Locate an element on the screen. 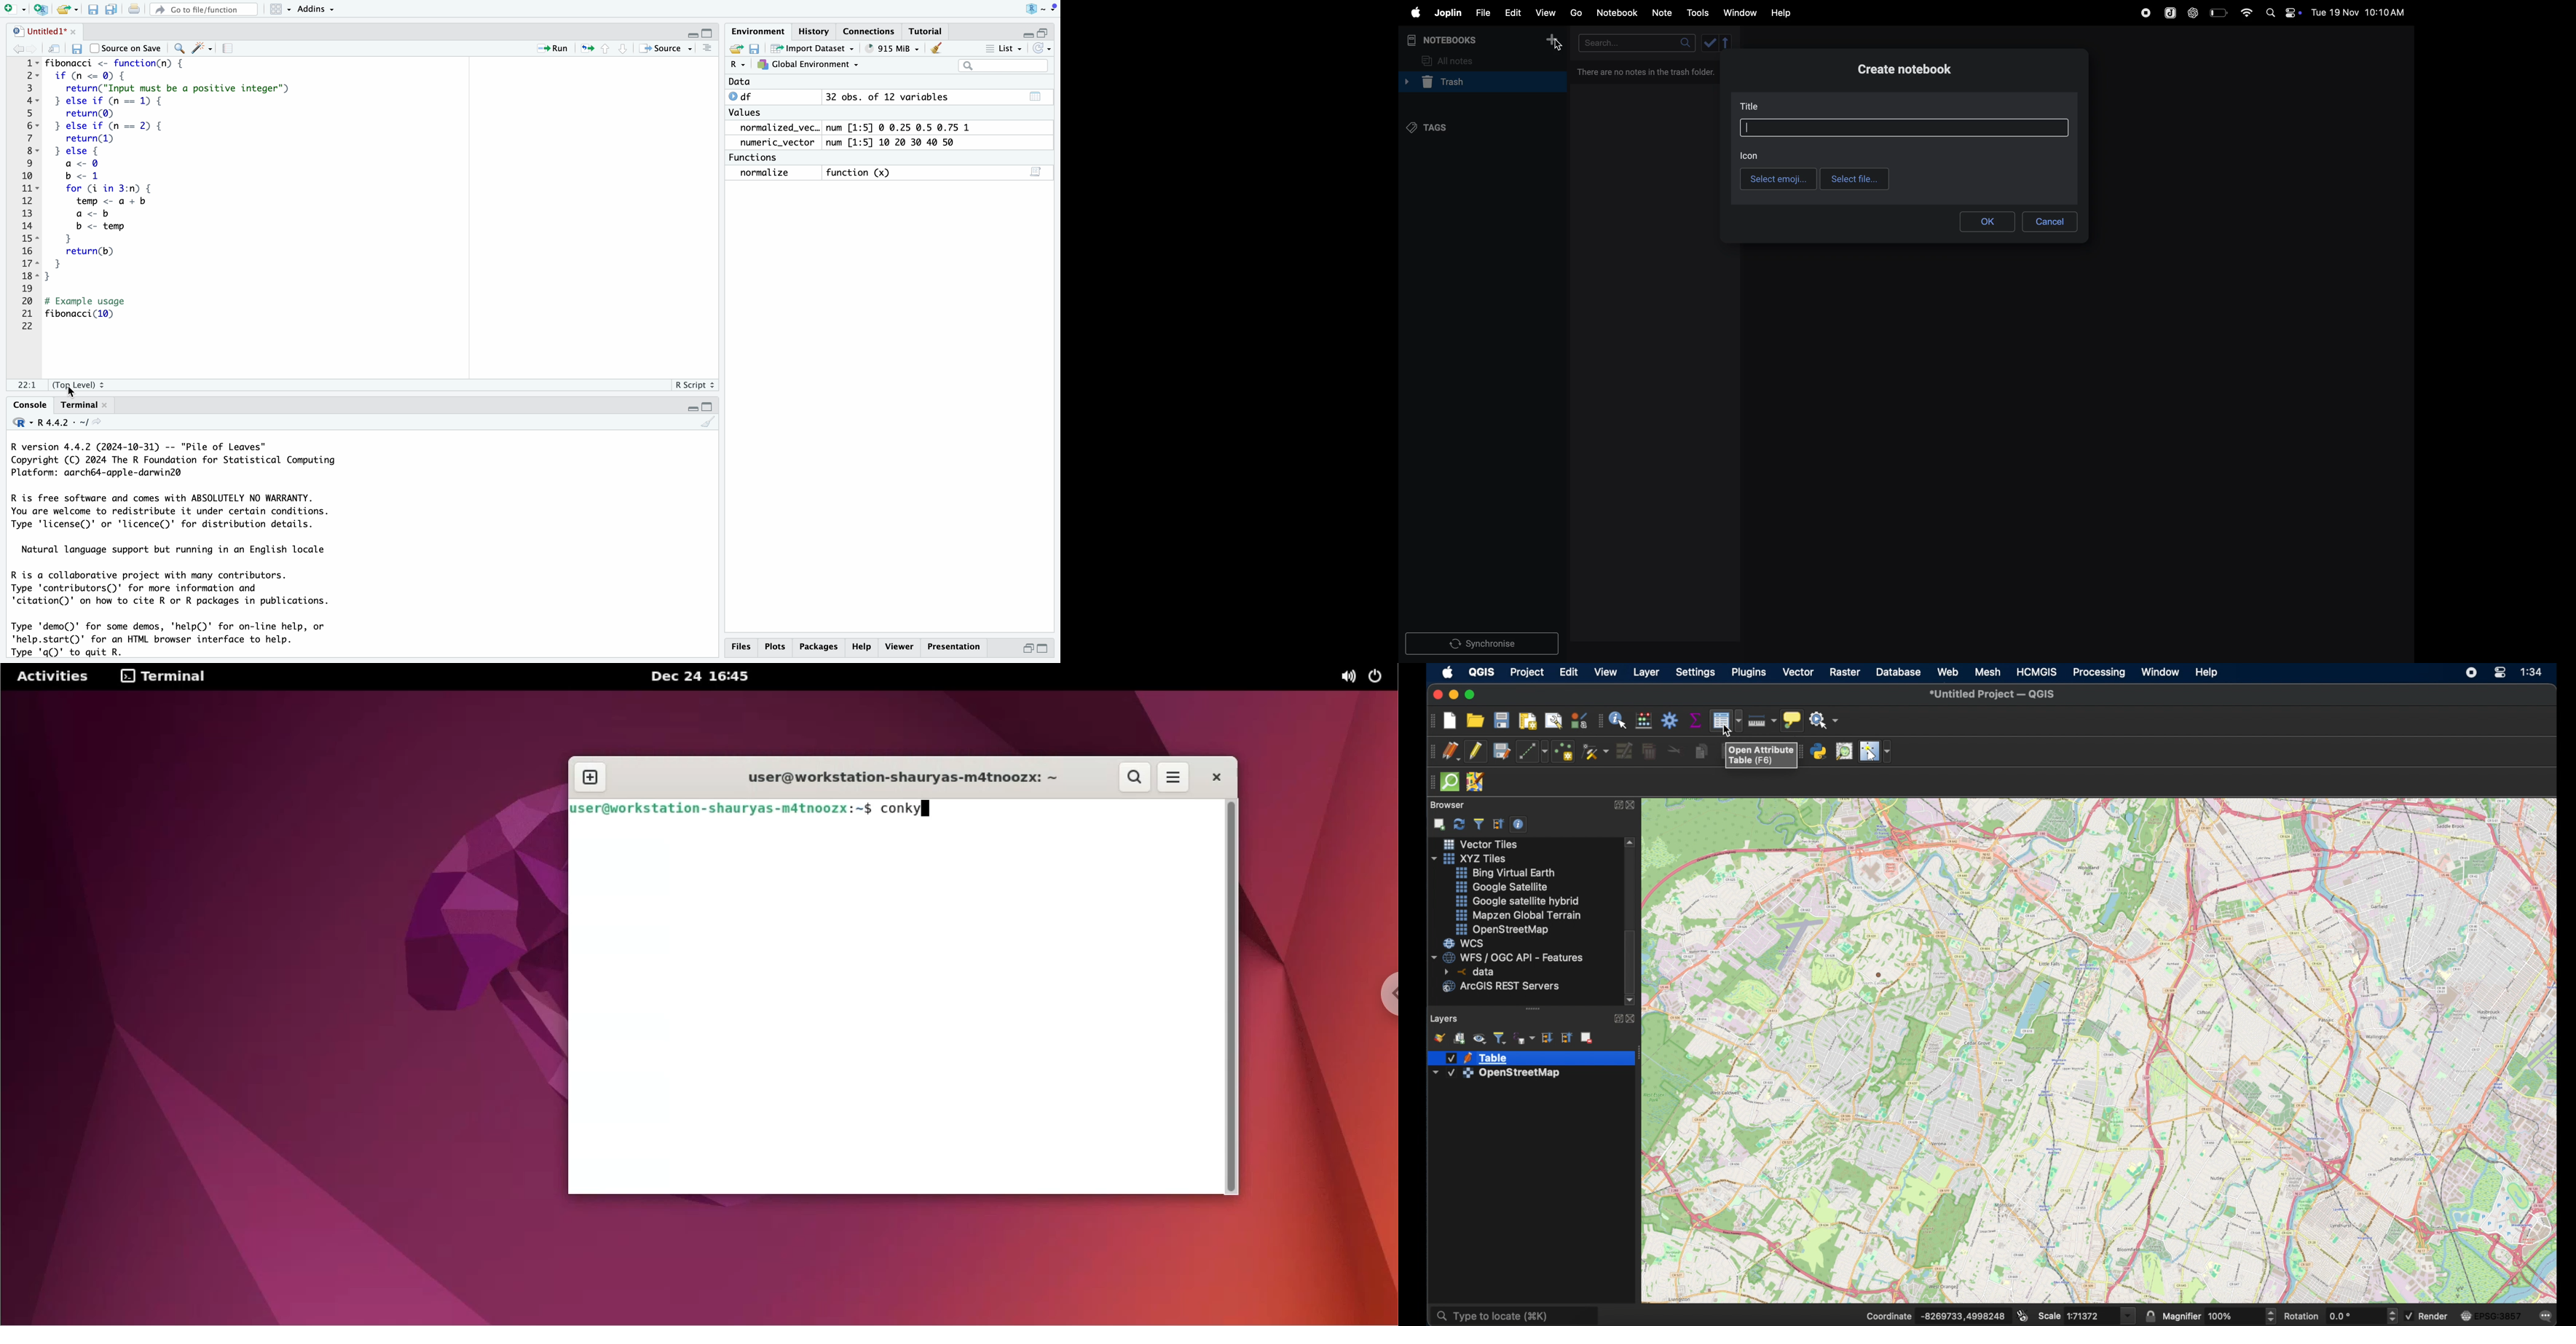 The height and width of the screenshot is (1344, 2576). plots is located at coordinates (775, 648).